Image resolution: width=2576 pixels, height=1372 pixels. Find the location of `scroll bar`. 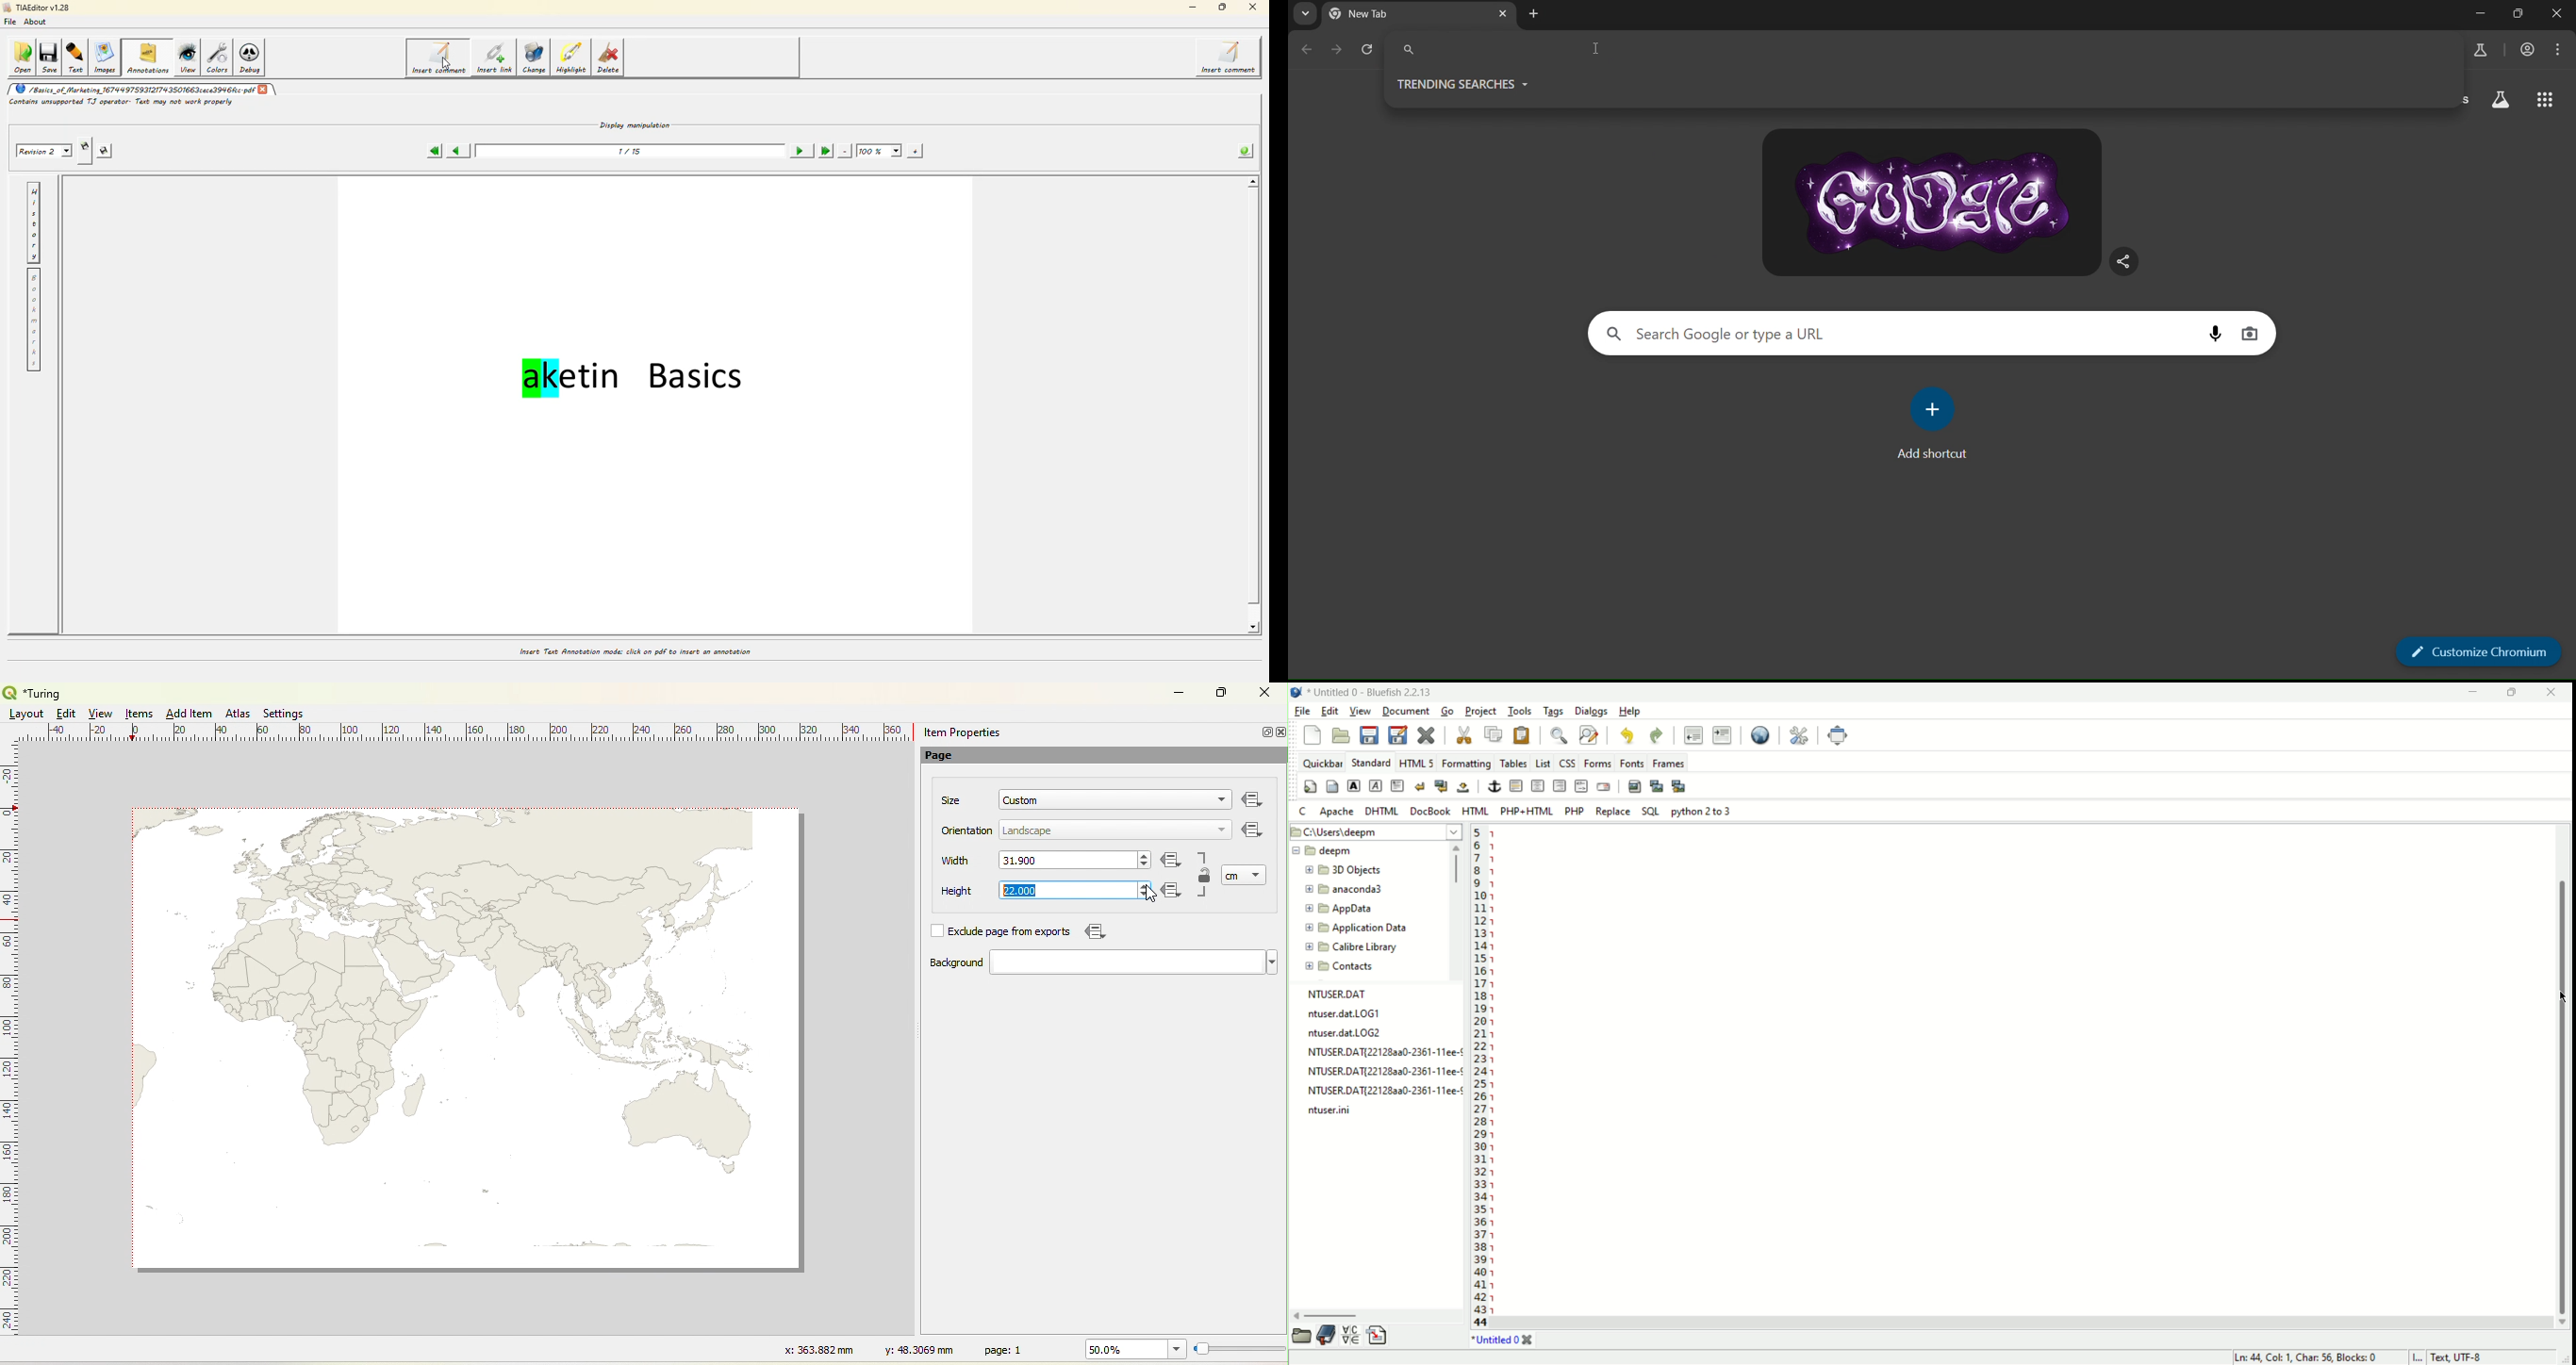

scroll bar is located at coordinates (2564, 1077).